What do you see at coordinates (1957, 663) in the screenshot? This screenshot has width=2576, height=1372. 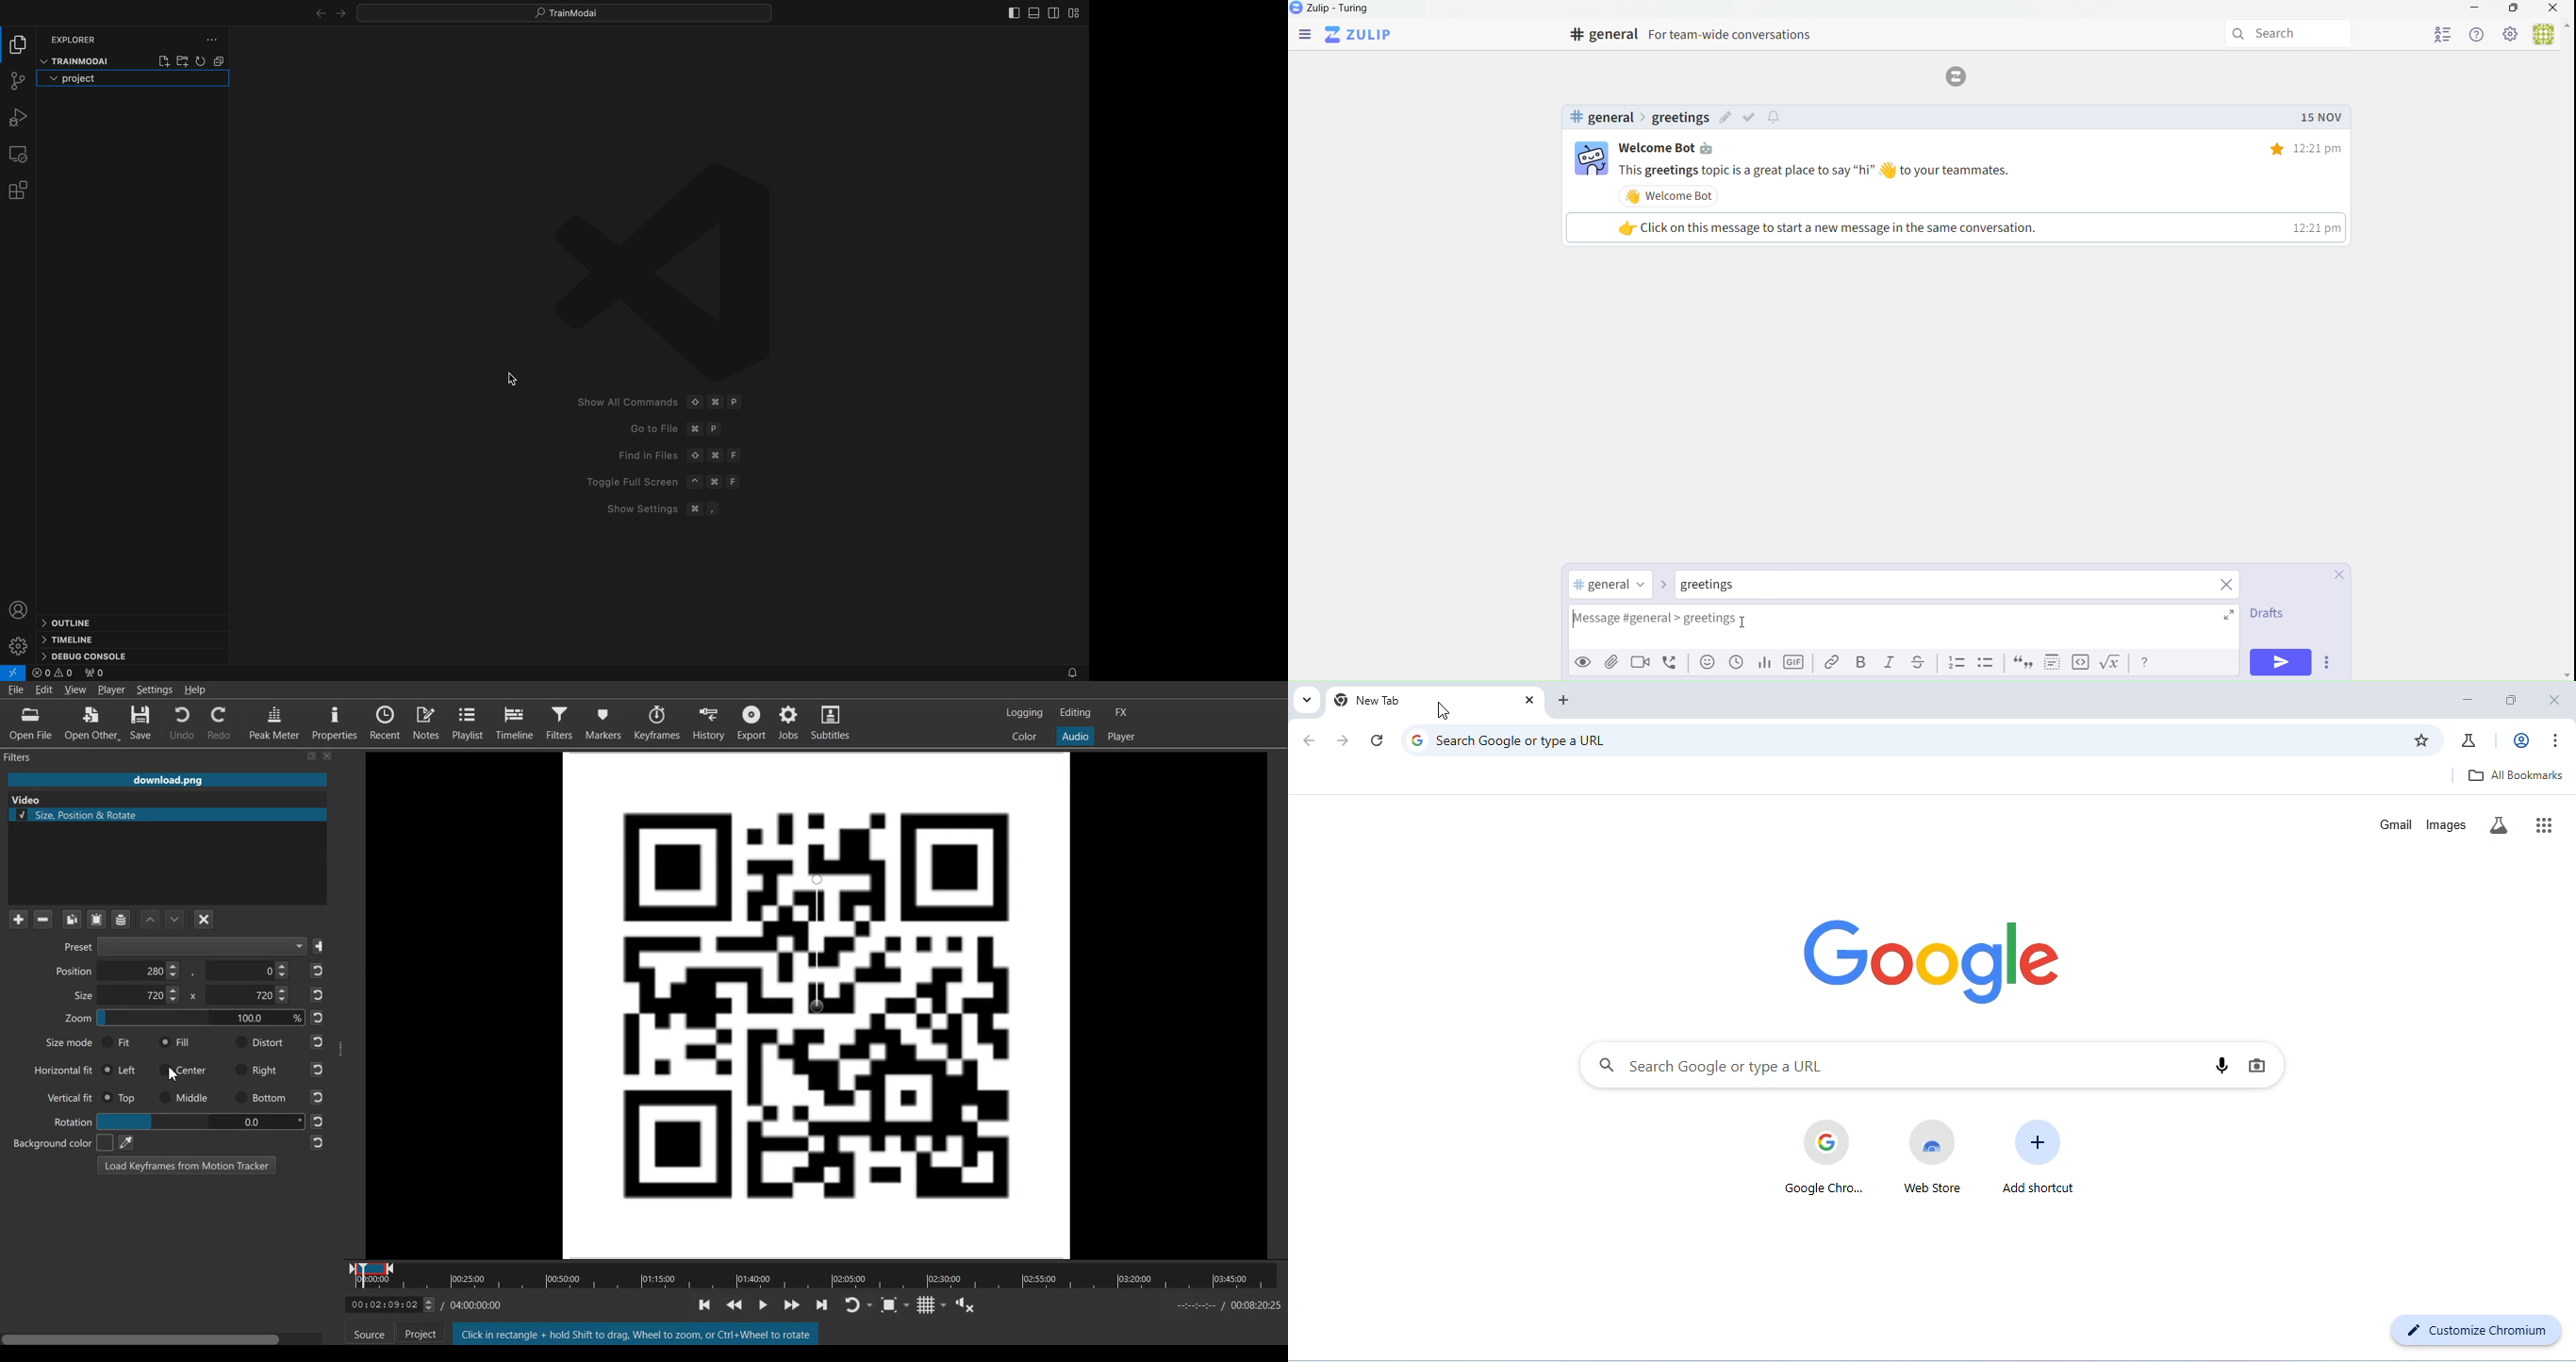 I see `List` at bounding box center [1957, 663].